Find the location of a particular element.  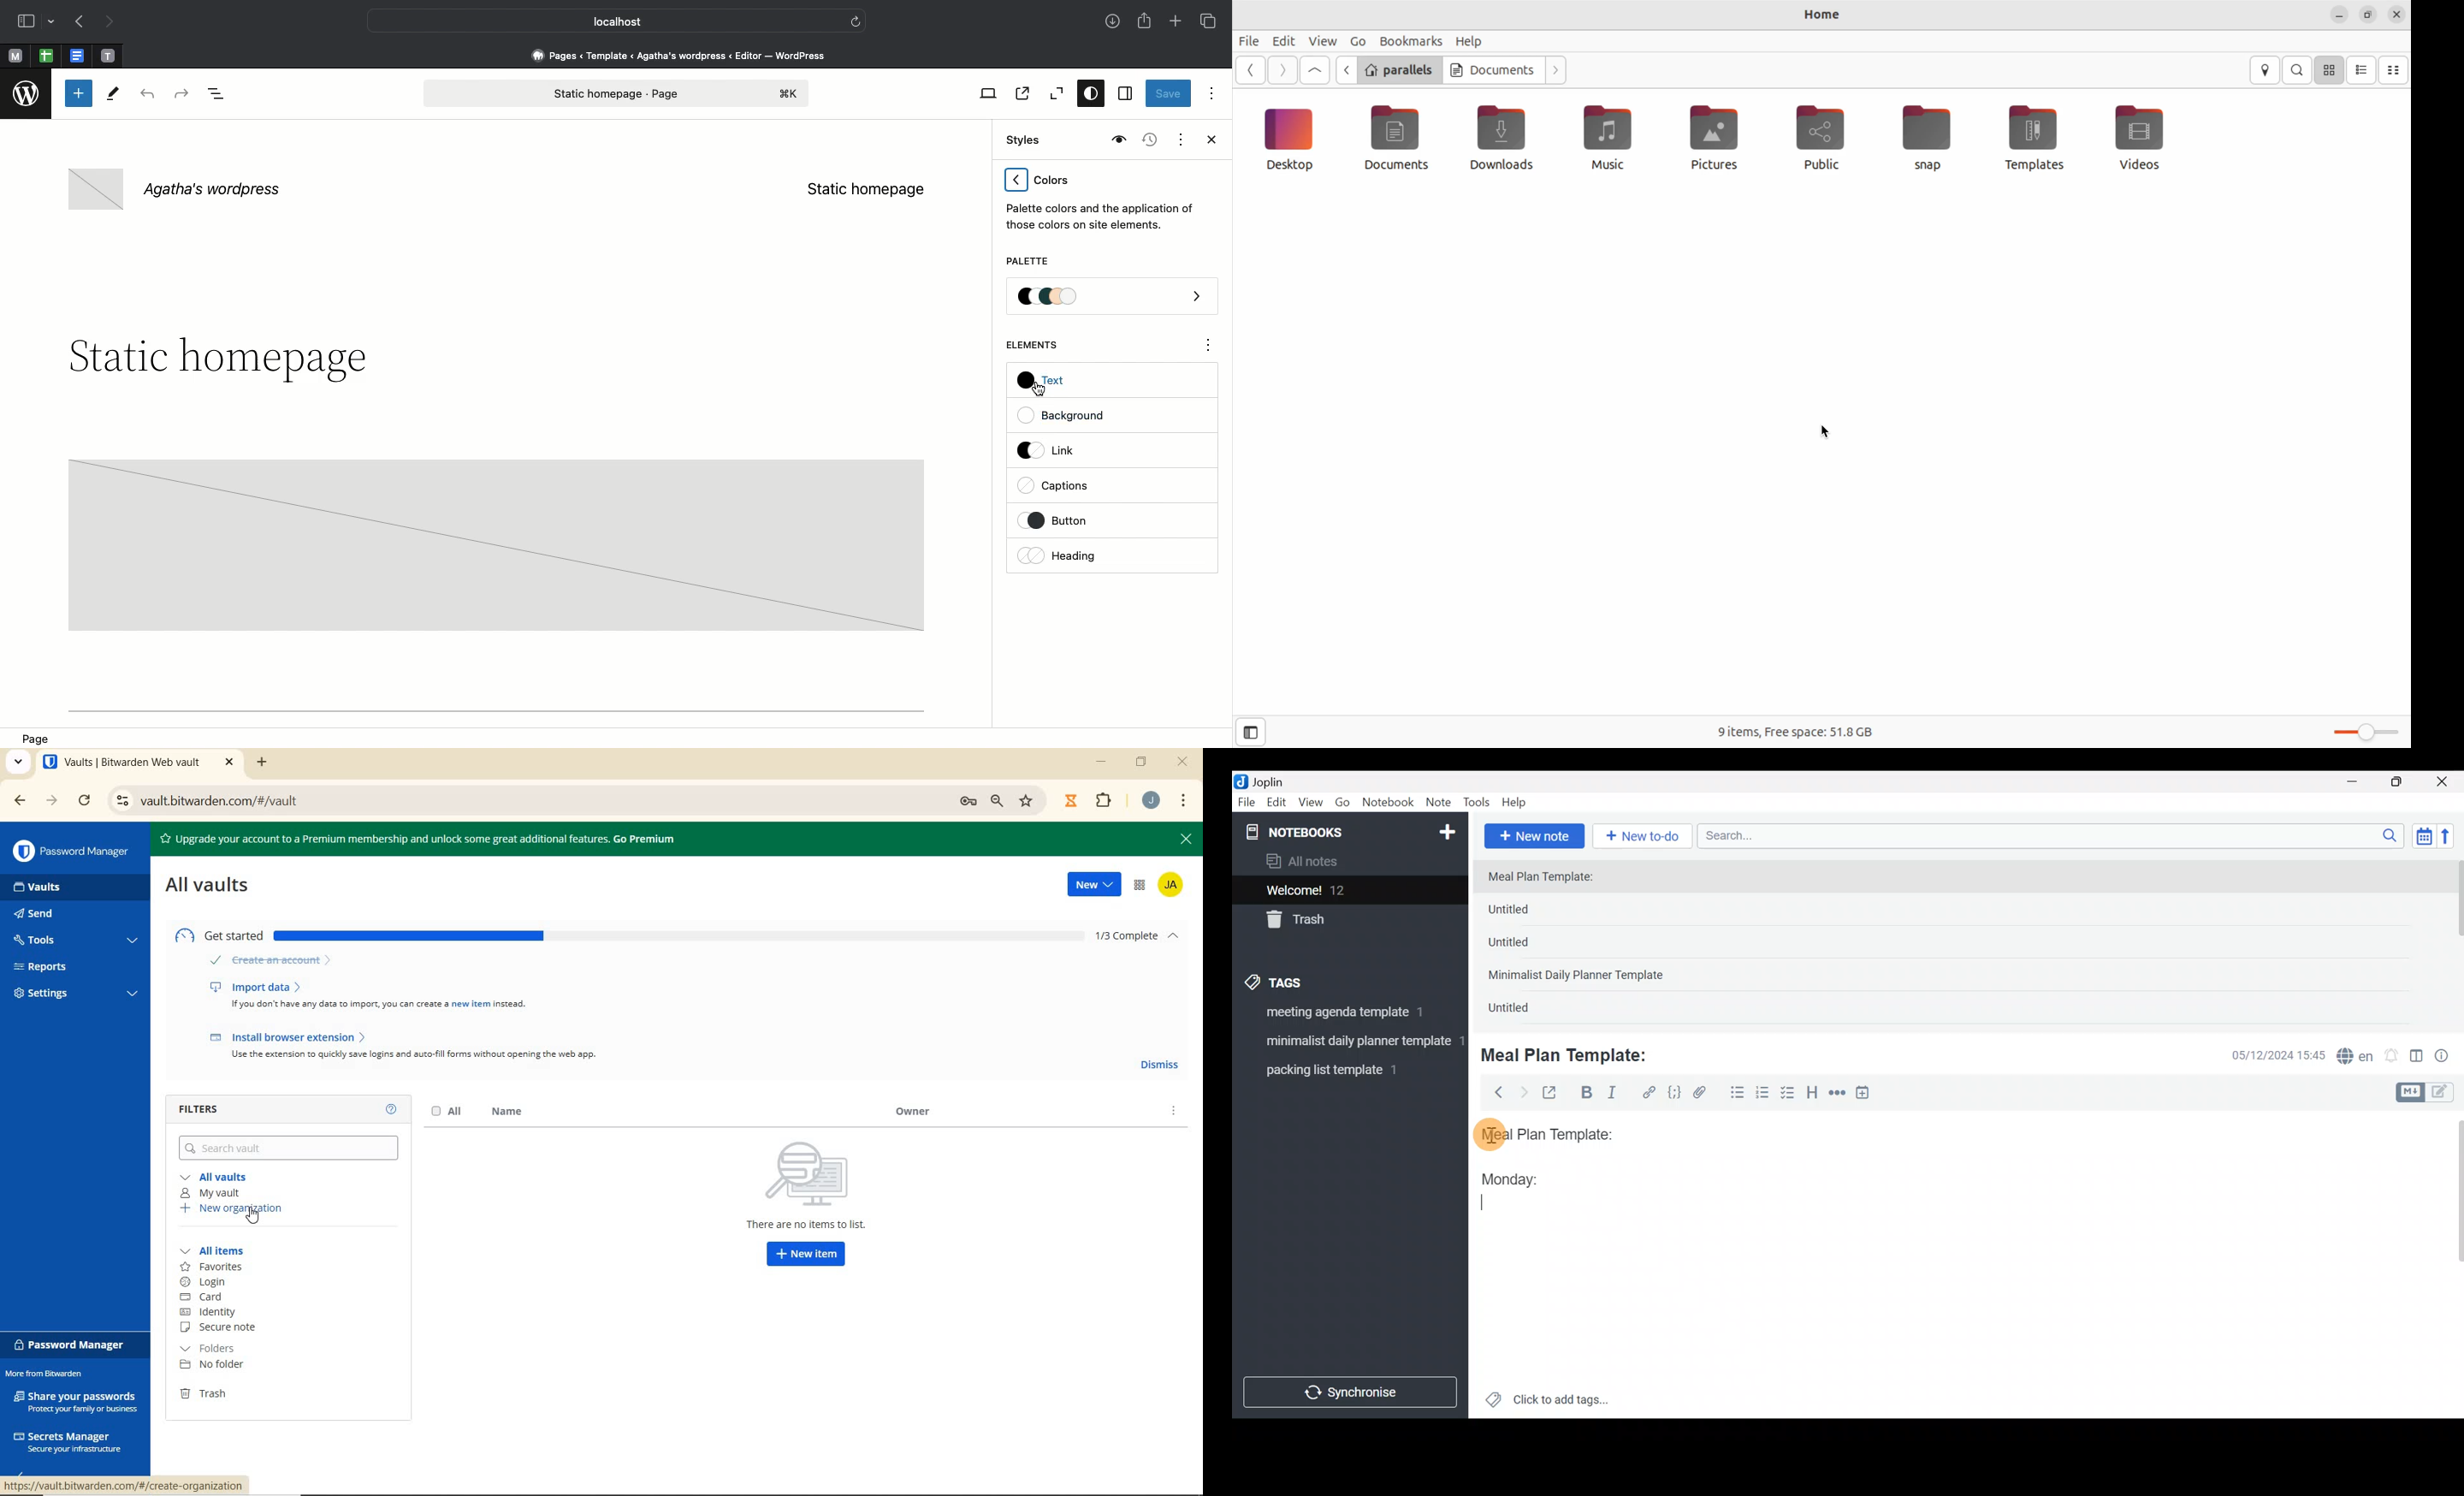

Meal plan template is located at coordinates (1543, 1132).